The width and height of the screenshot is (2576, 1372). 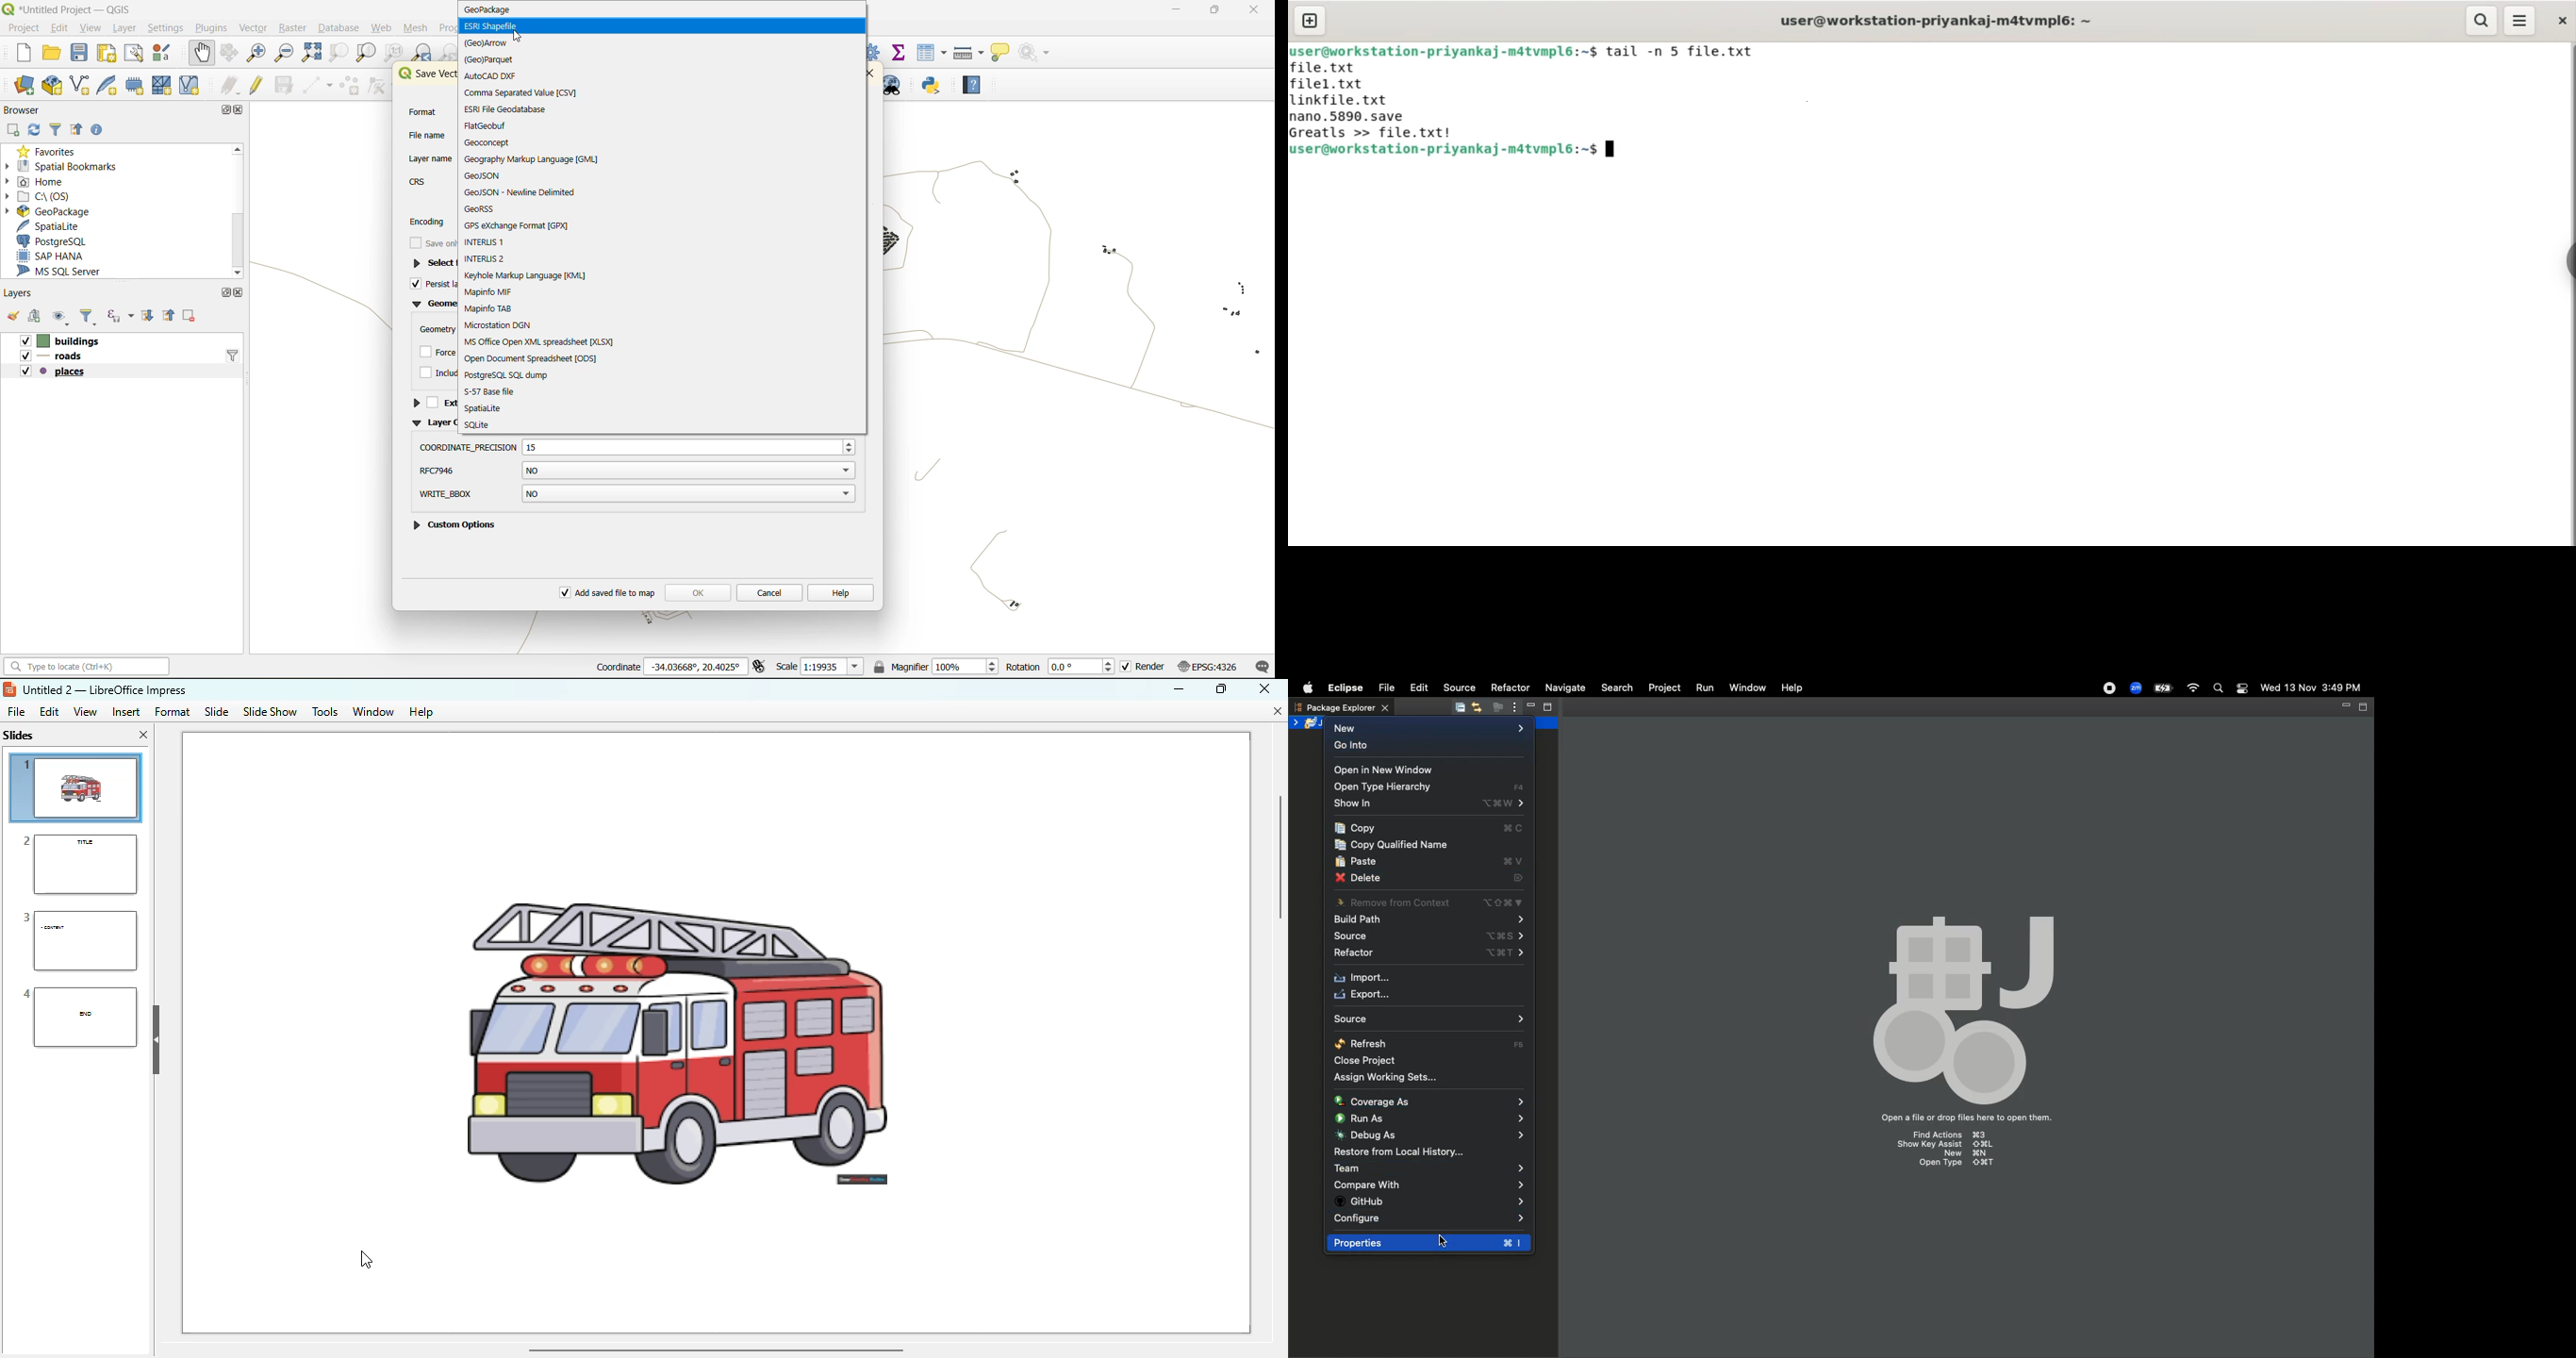 I want to click on pan selection, so click(x=229, y=52).